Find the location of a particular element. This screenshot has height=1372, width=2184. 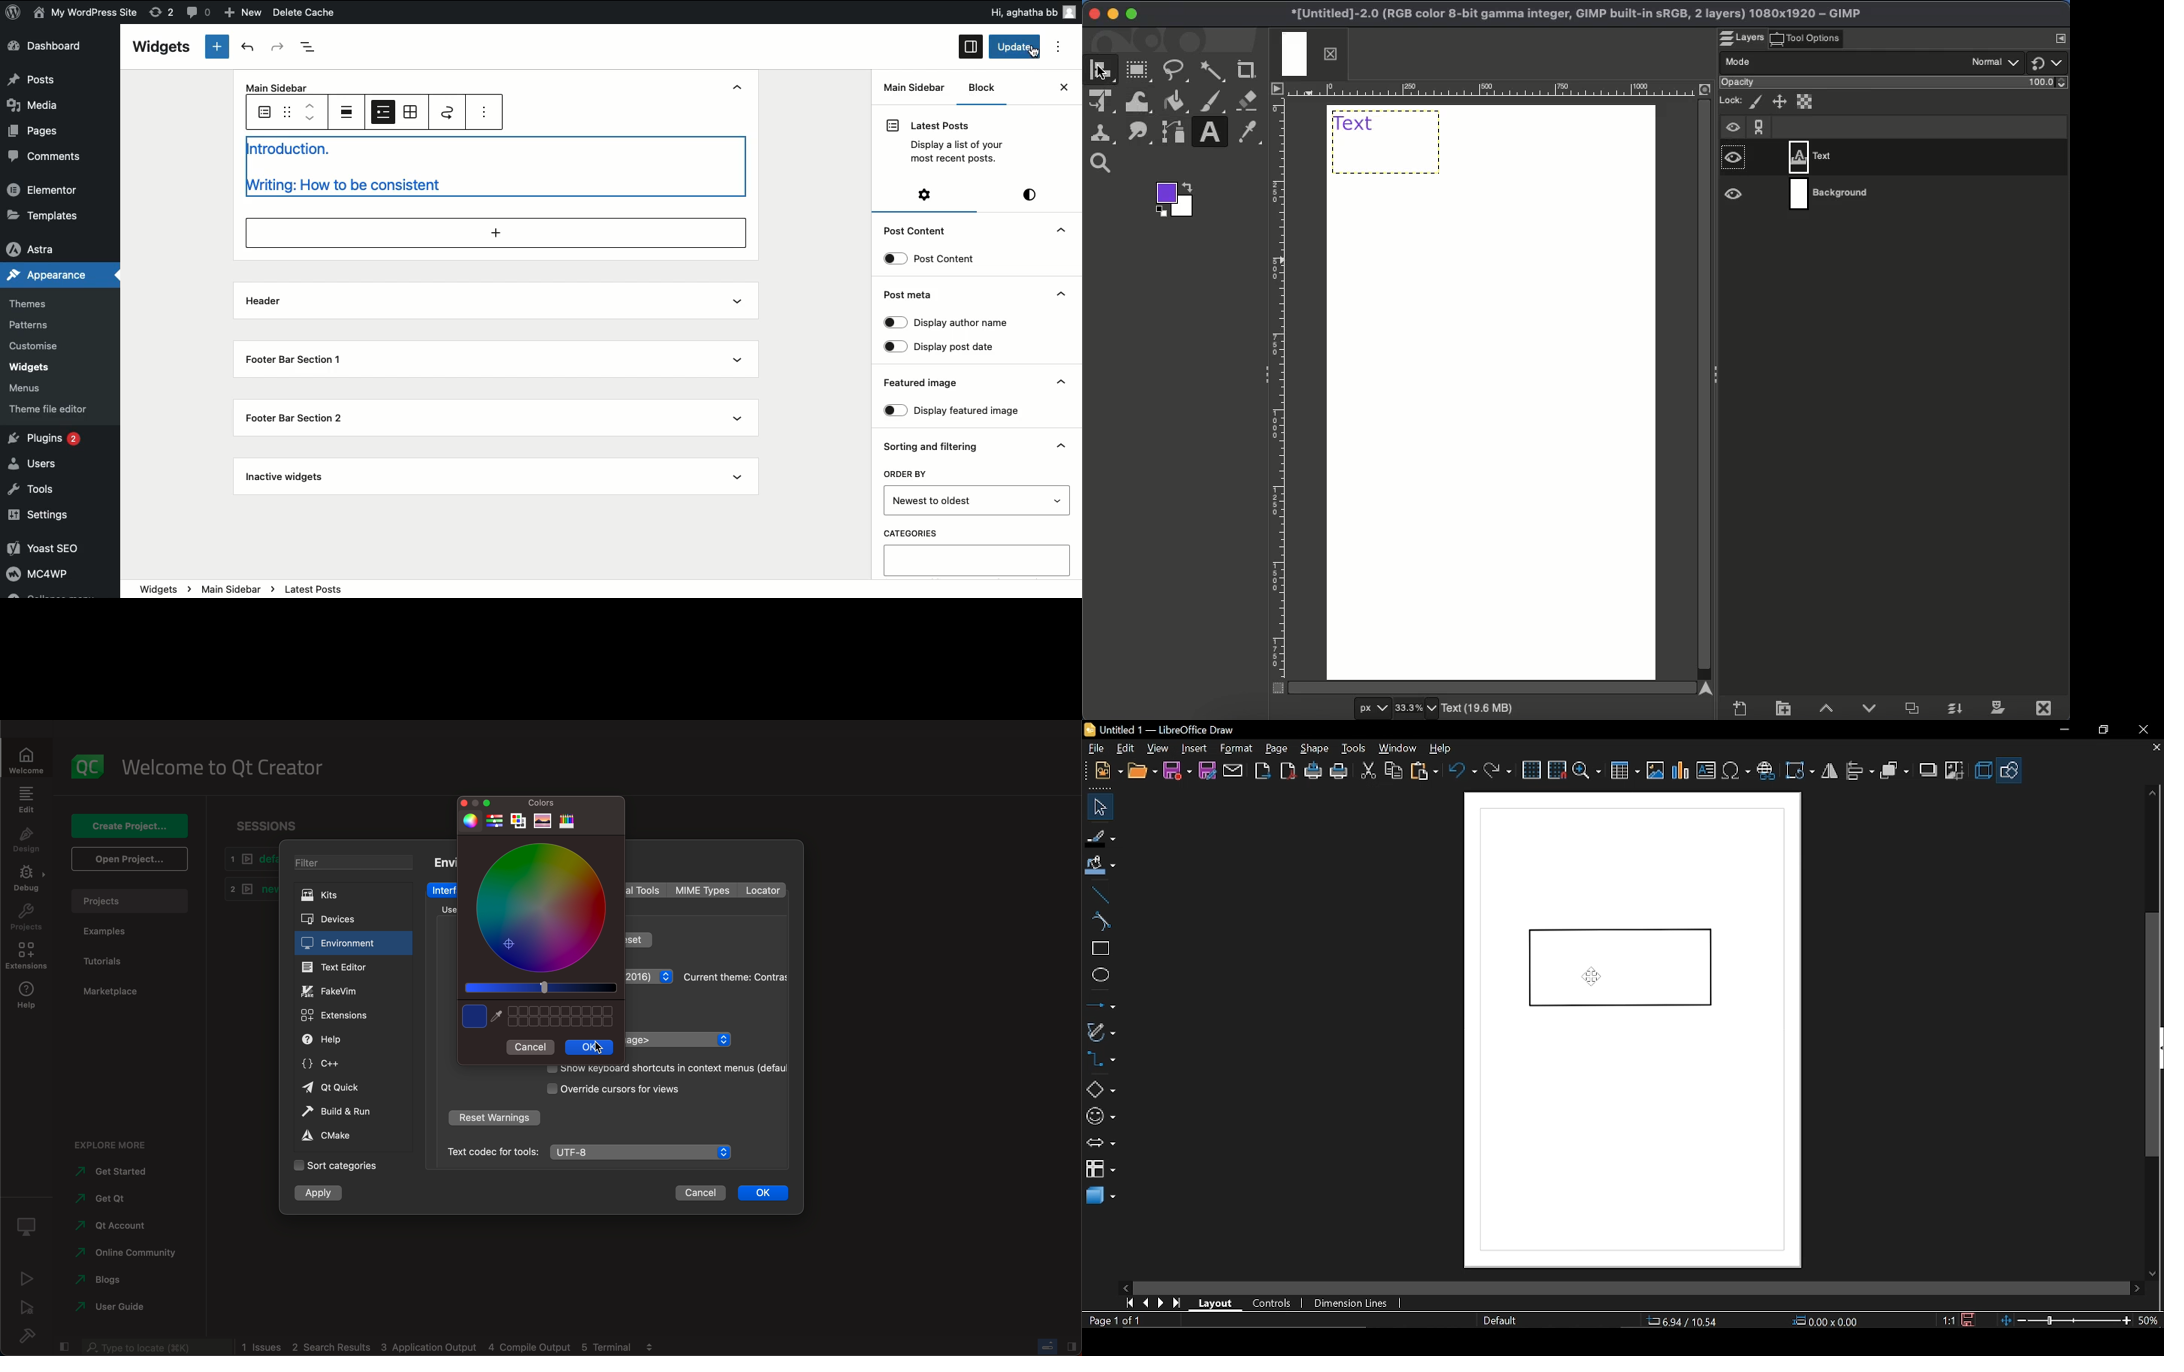

C++ is located at coordinates (349, 1062).